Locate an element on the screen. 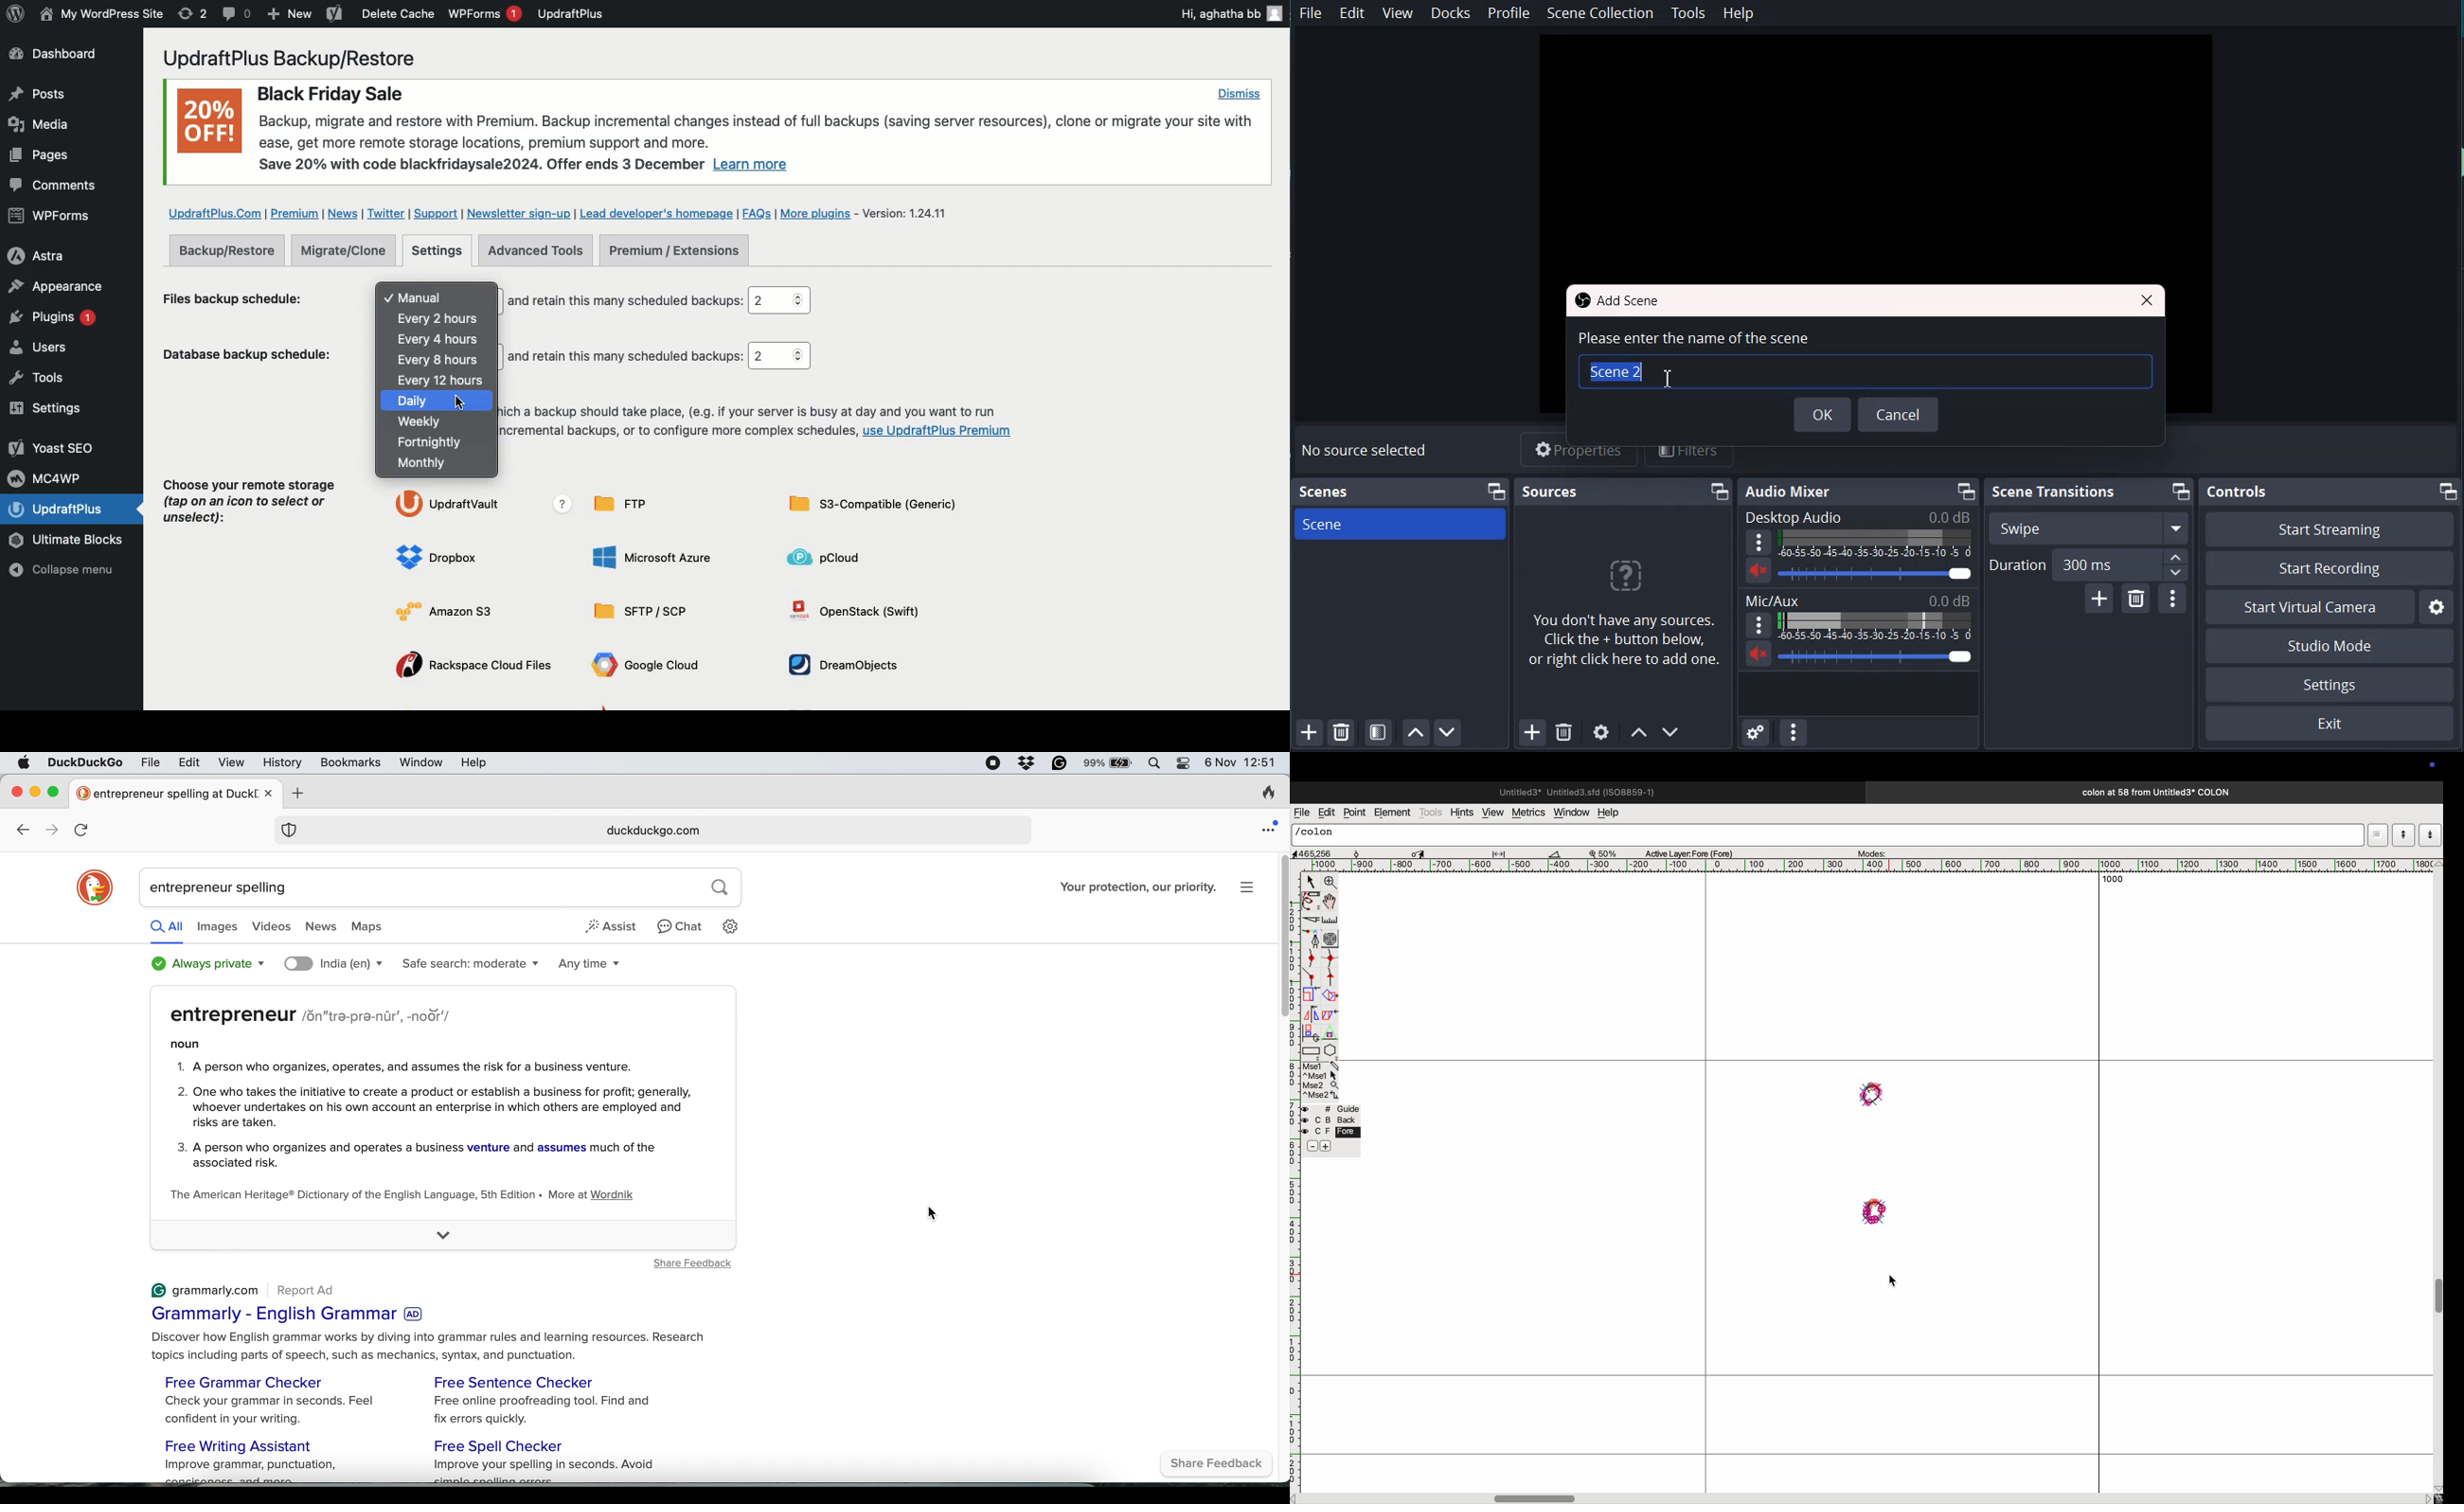 This screenshot has height=1512, width=2464. S3-compatible generic is located at coordinates (872, 508).